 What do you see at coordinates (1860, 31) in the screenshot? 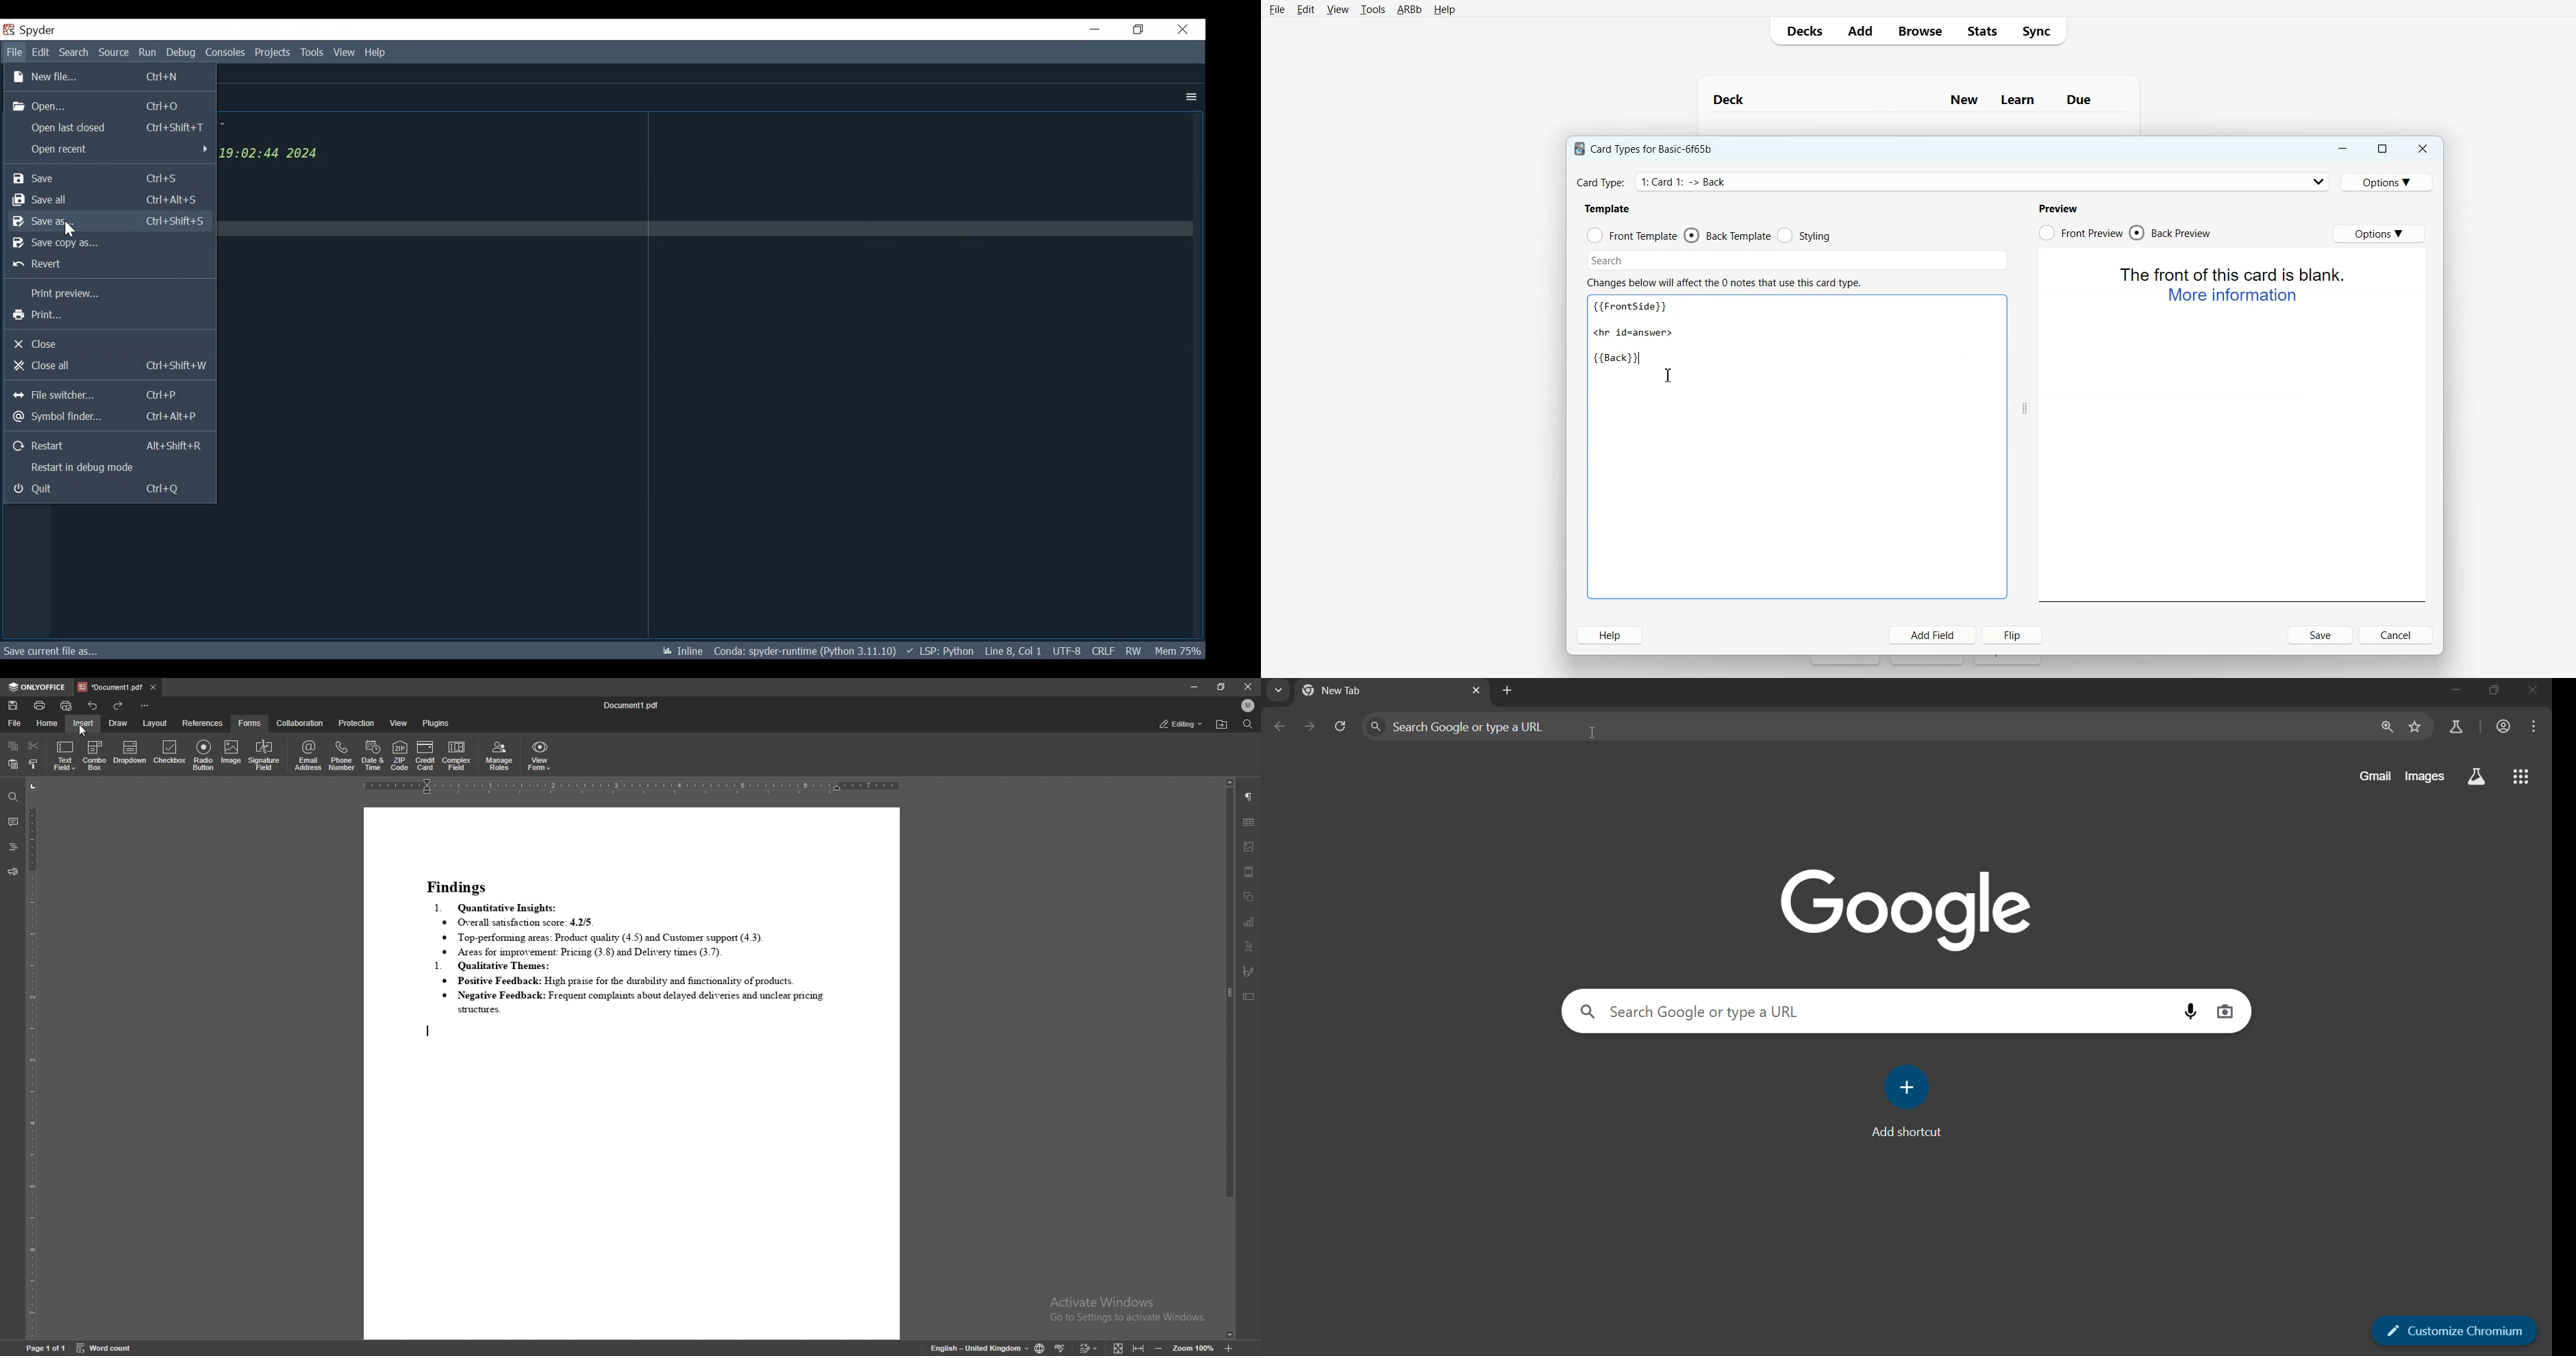
I see `Add` at bounding box center [1860, 31].